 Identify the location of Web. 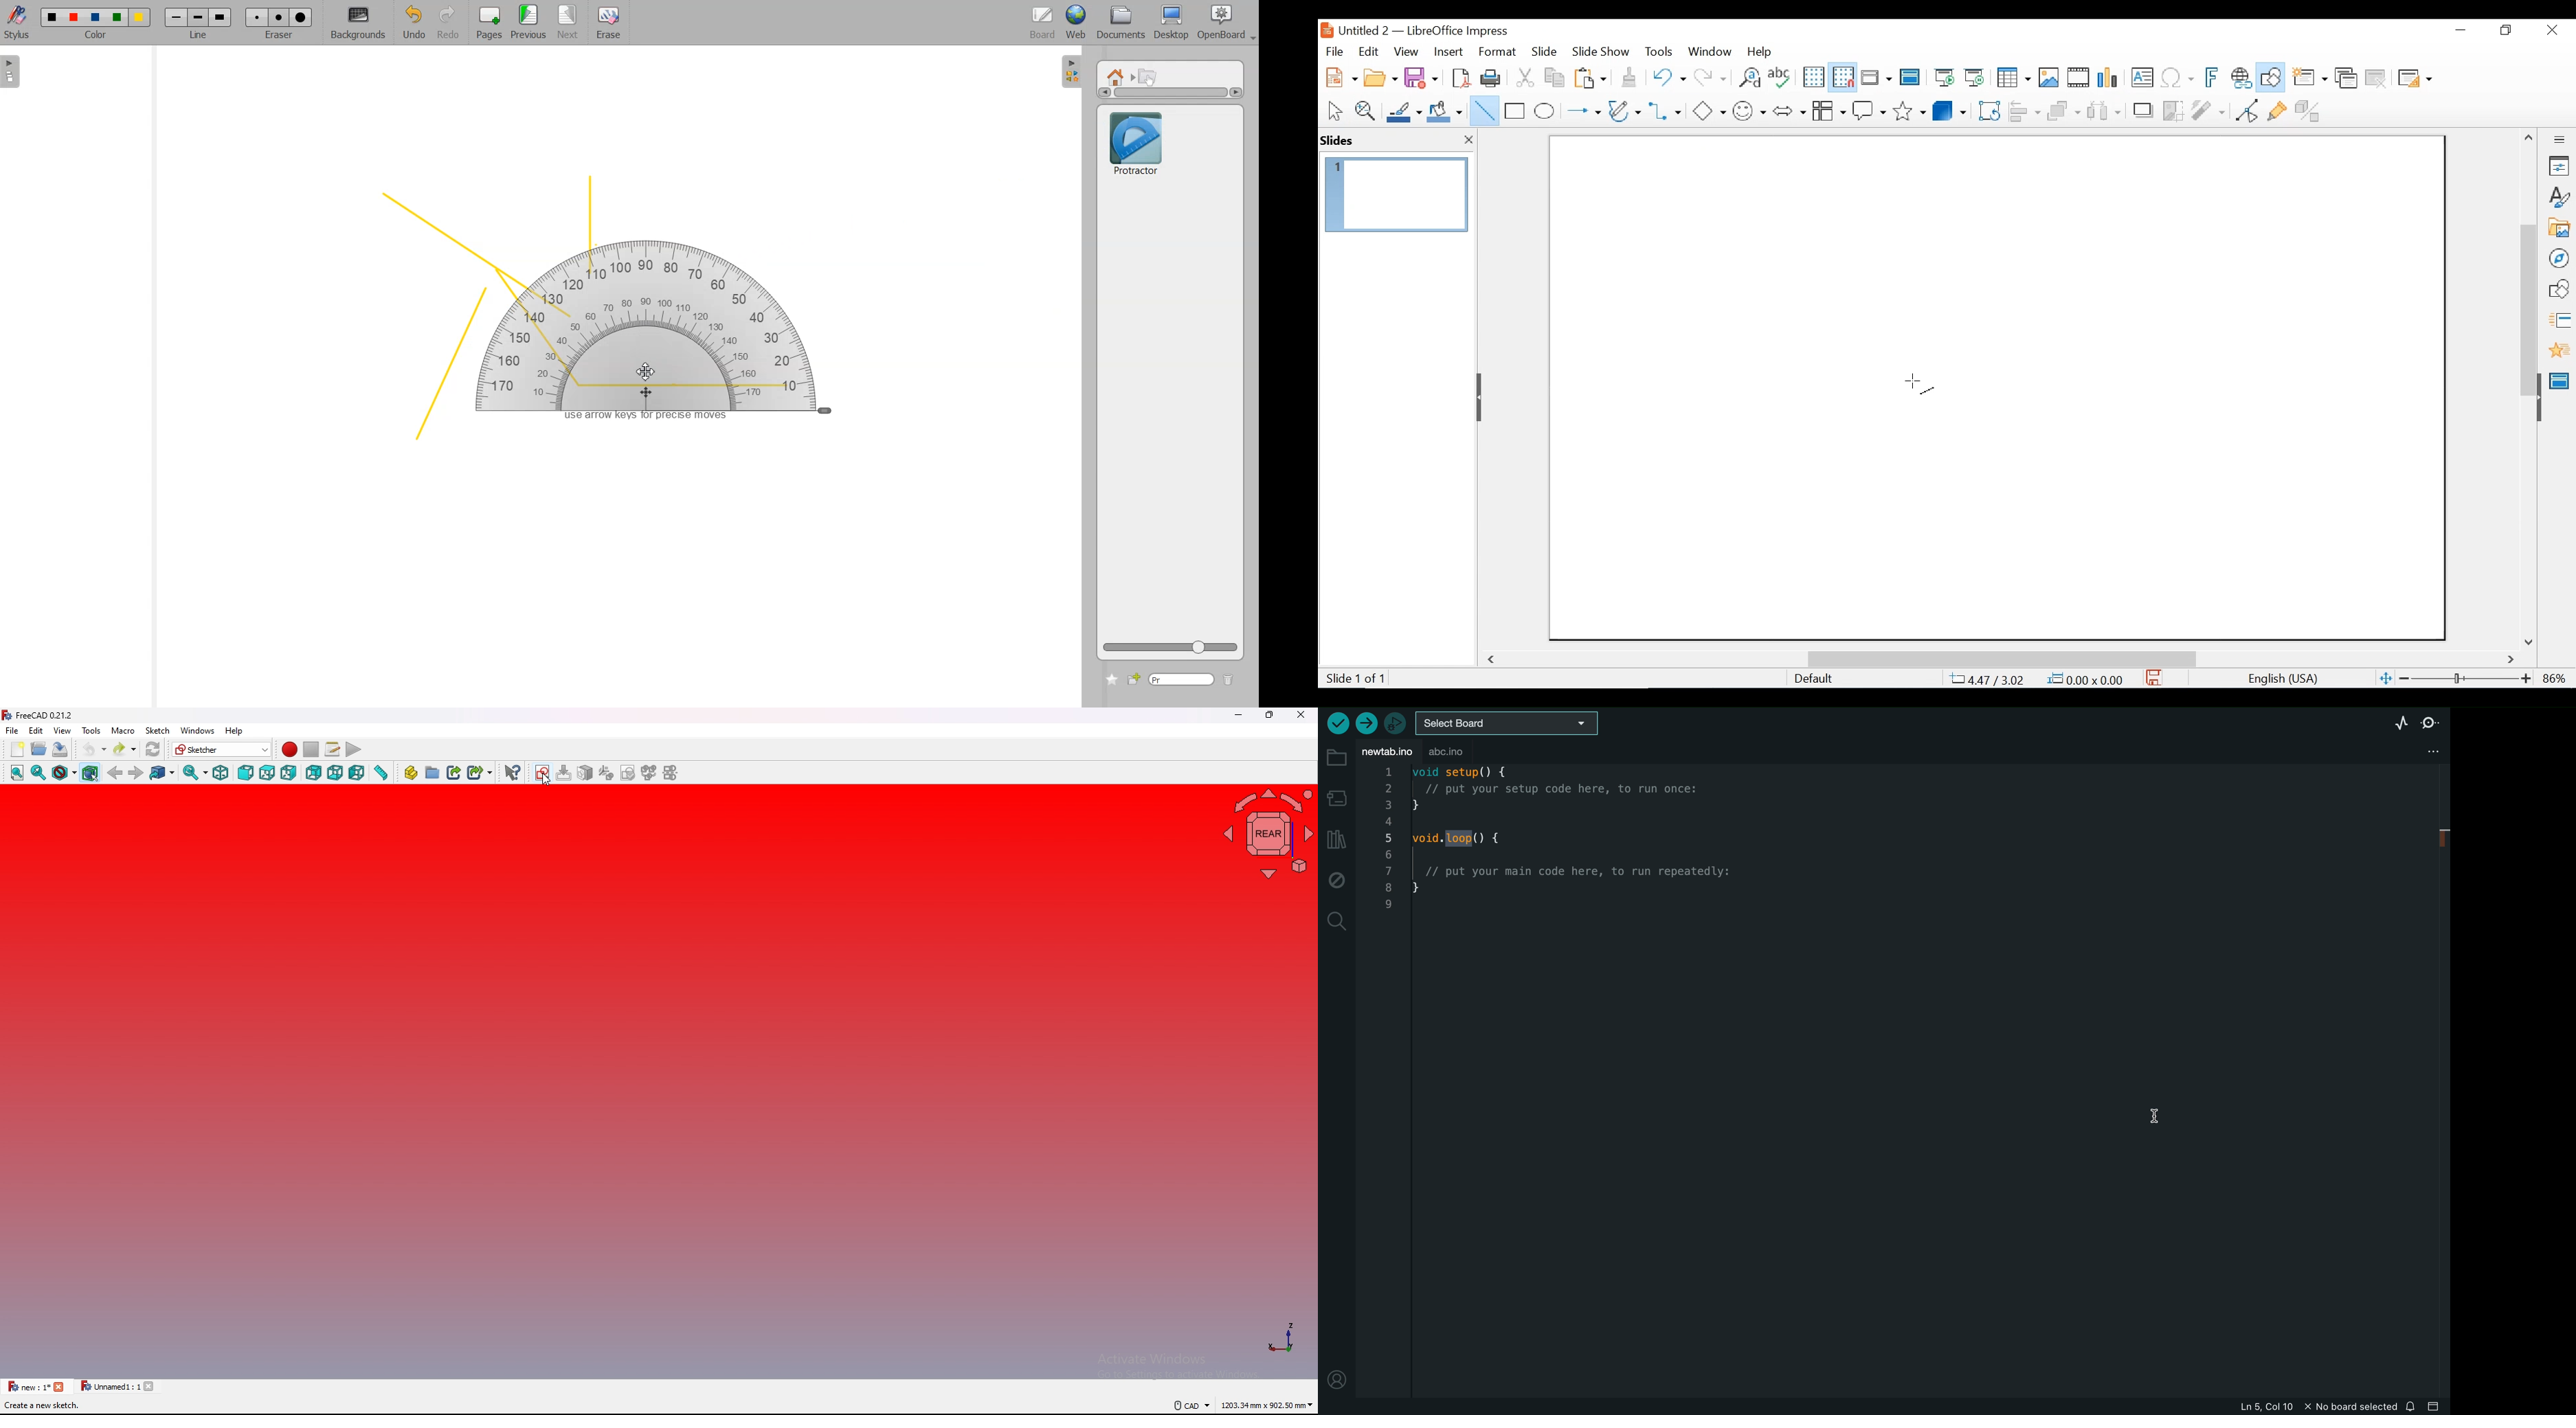
(1077, 23).